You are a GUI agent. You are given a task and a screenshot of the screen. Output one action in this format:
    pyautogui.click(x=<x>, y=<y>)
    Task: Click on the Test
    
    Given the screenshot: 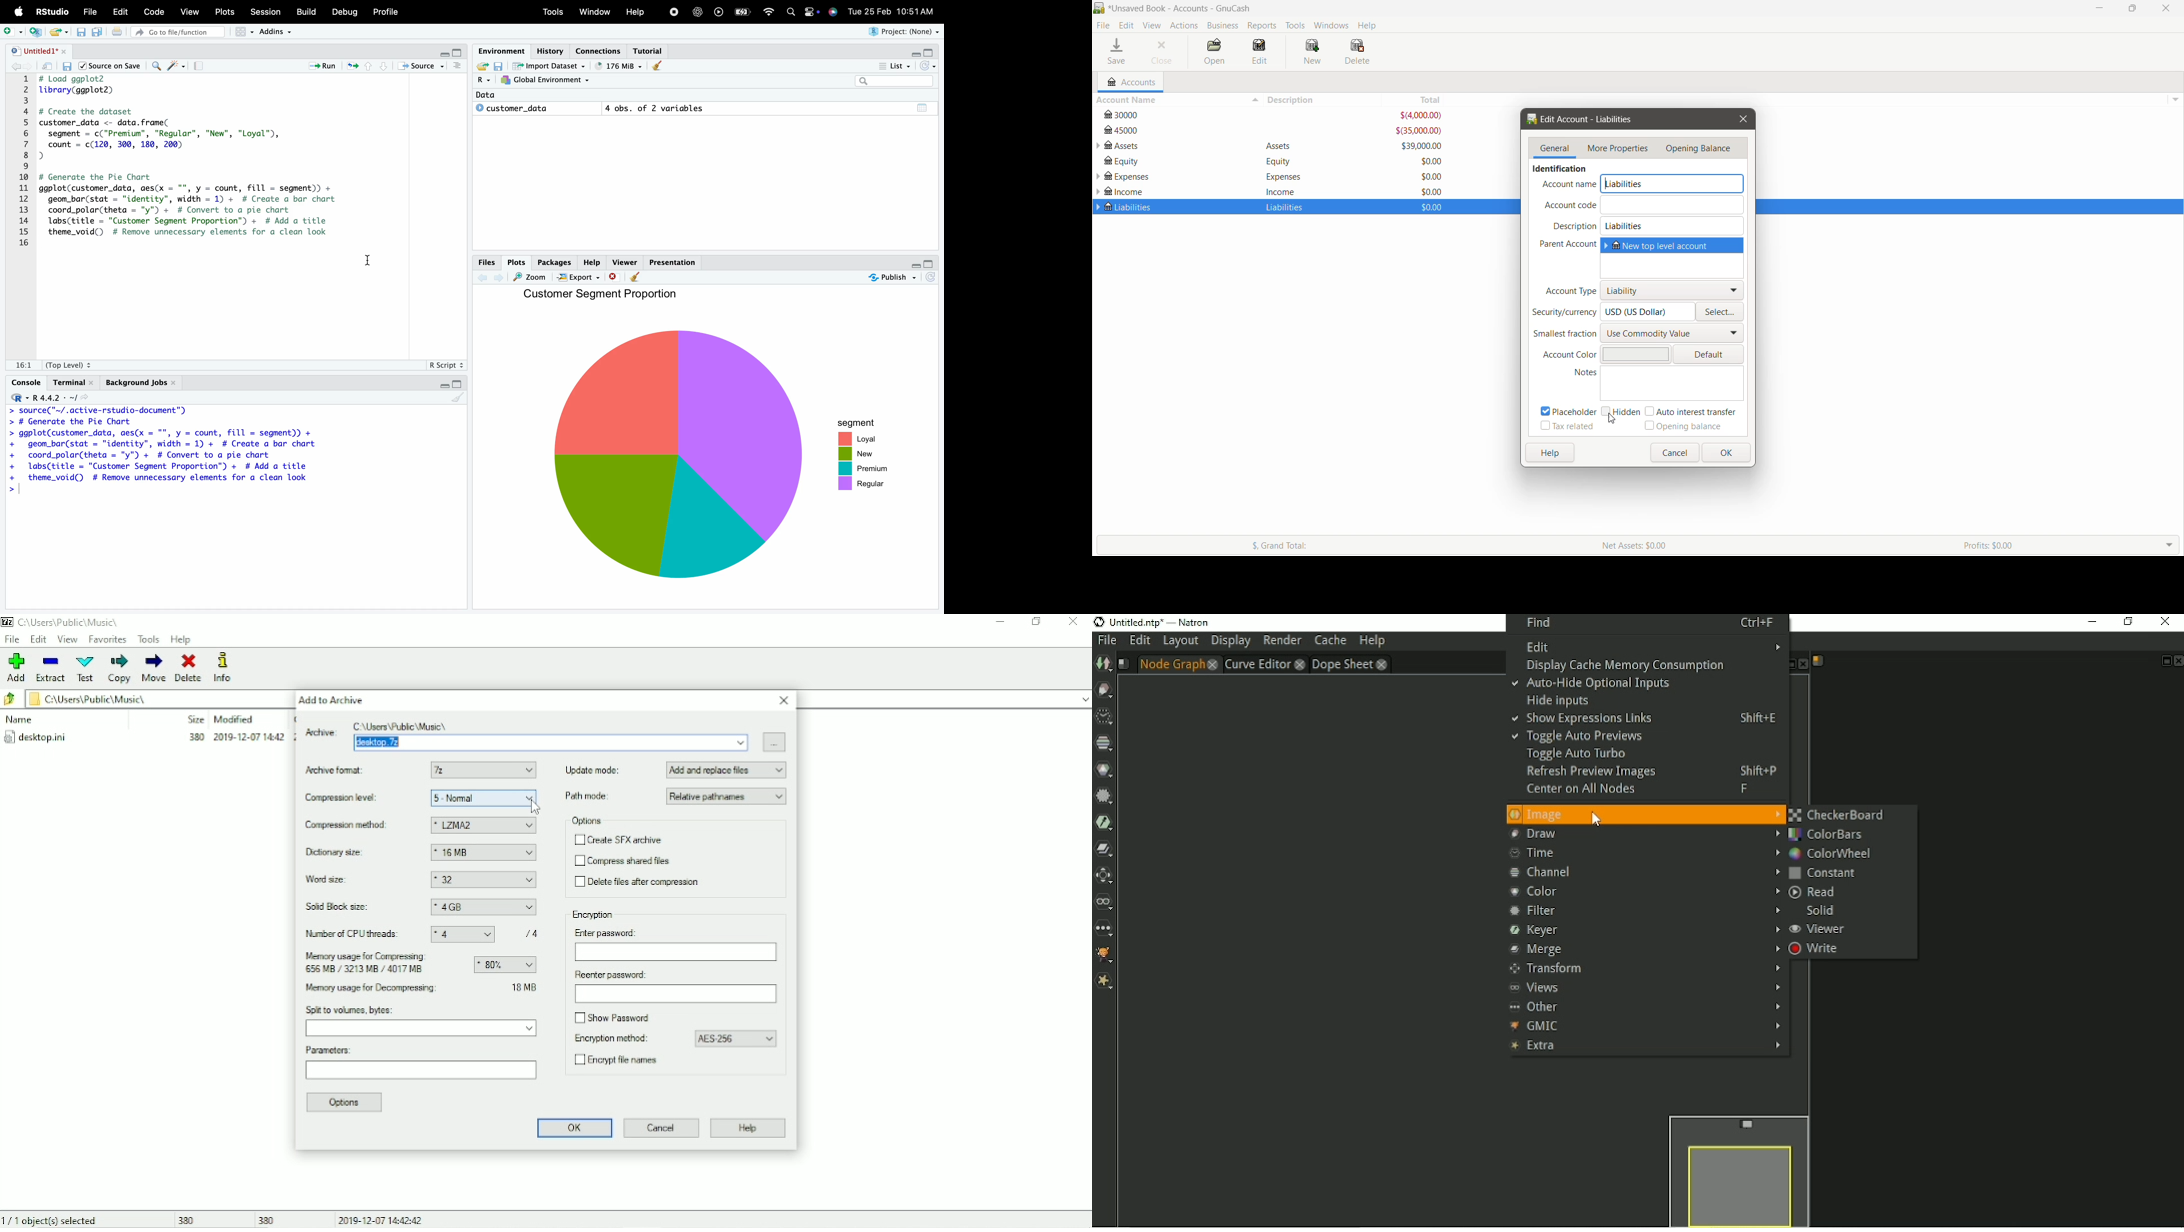 What is the action you would take?
    pyautogui.click(x=86, y=669)
    